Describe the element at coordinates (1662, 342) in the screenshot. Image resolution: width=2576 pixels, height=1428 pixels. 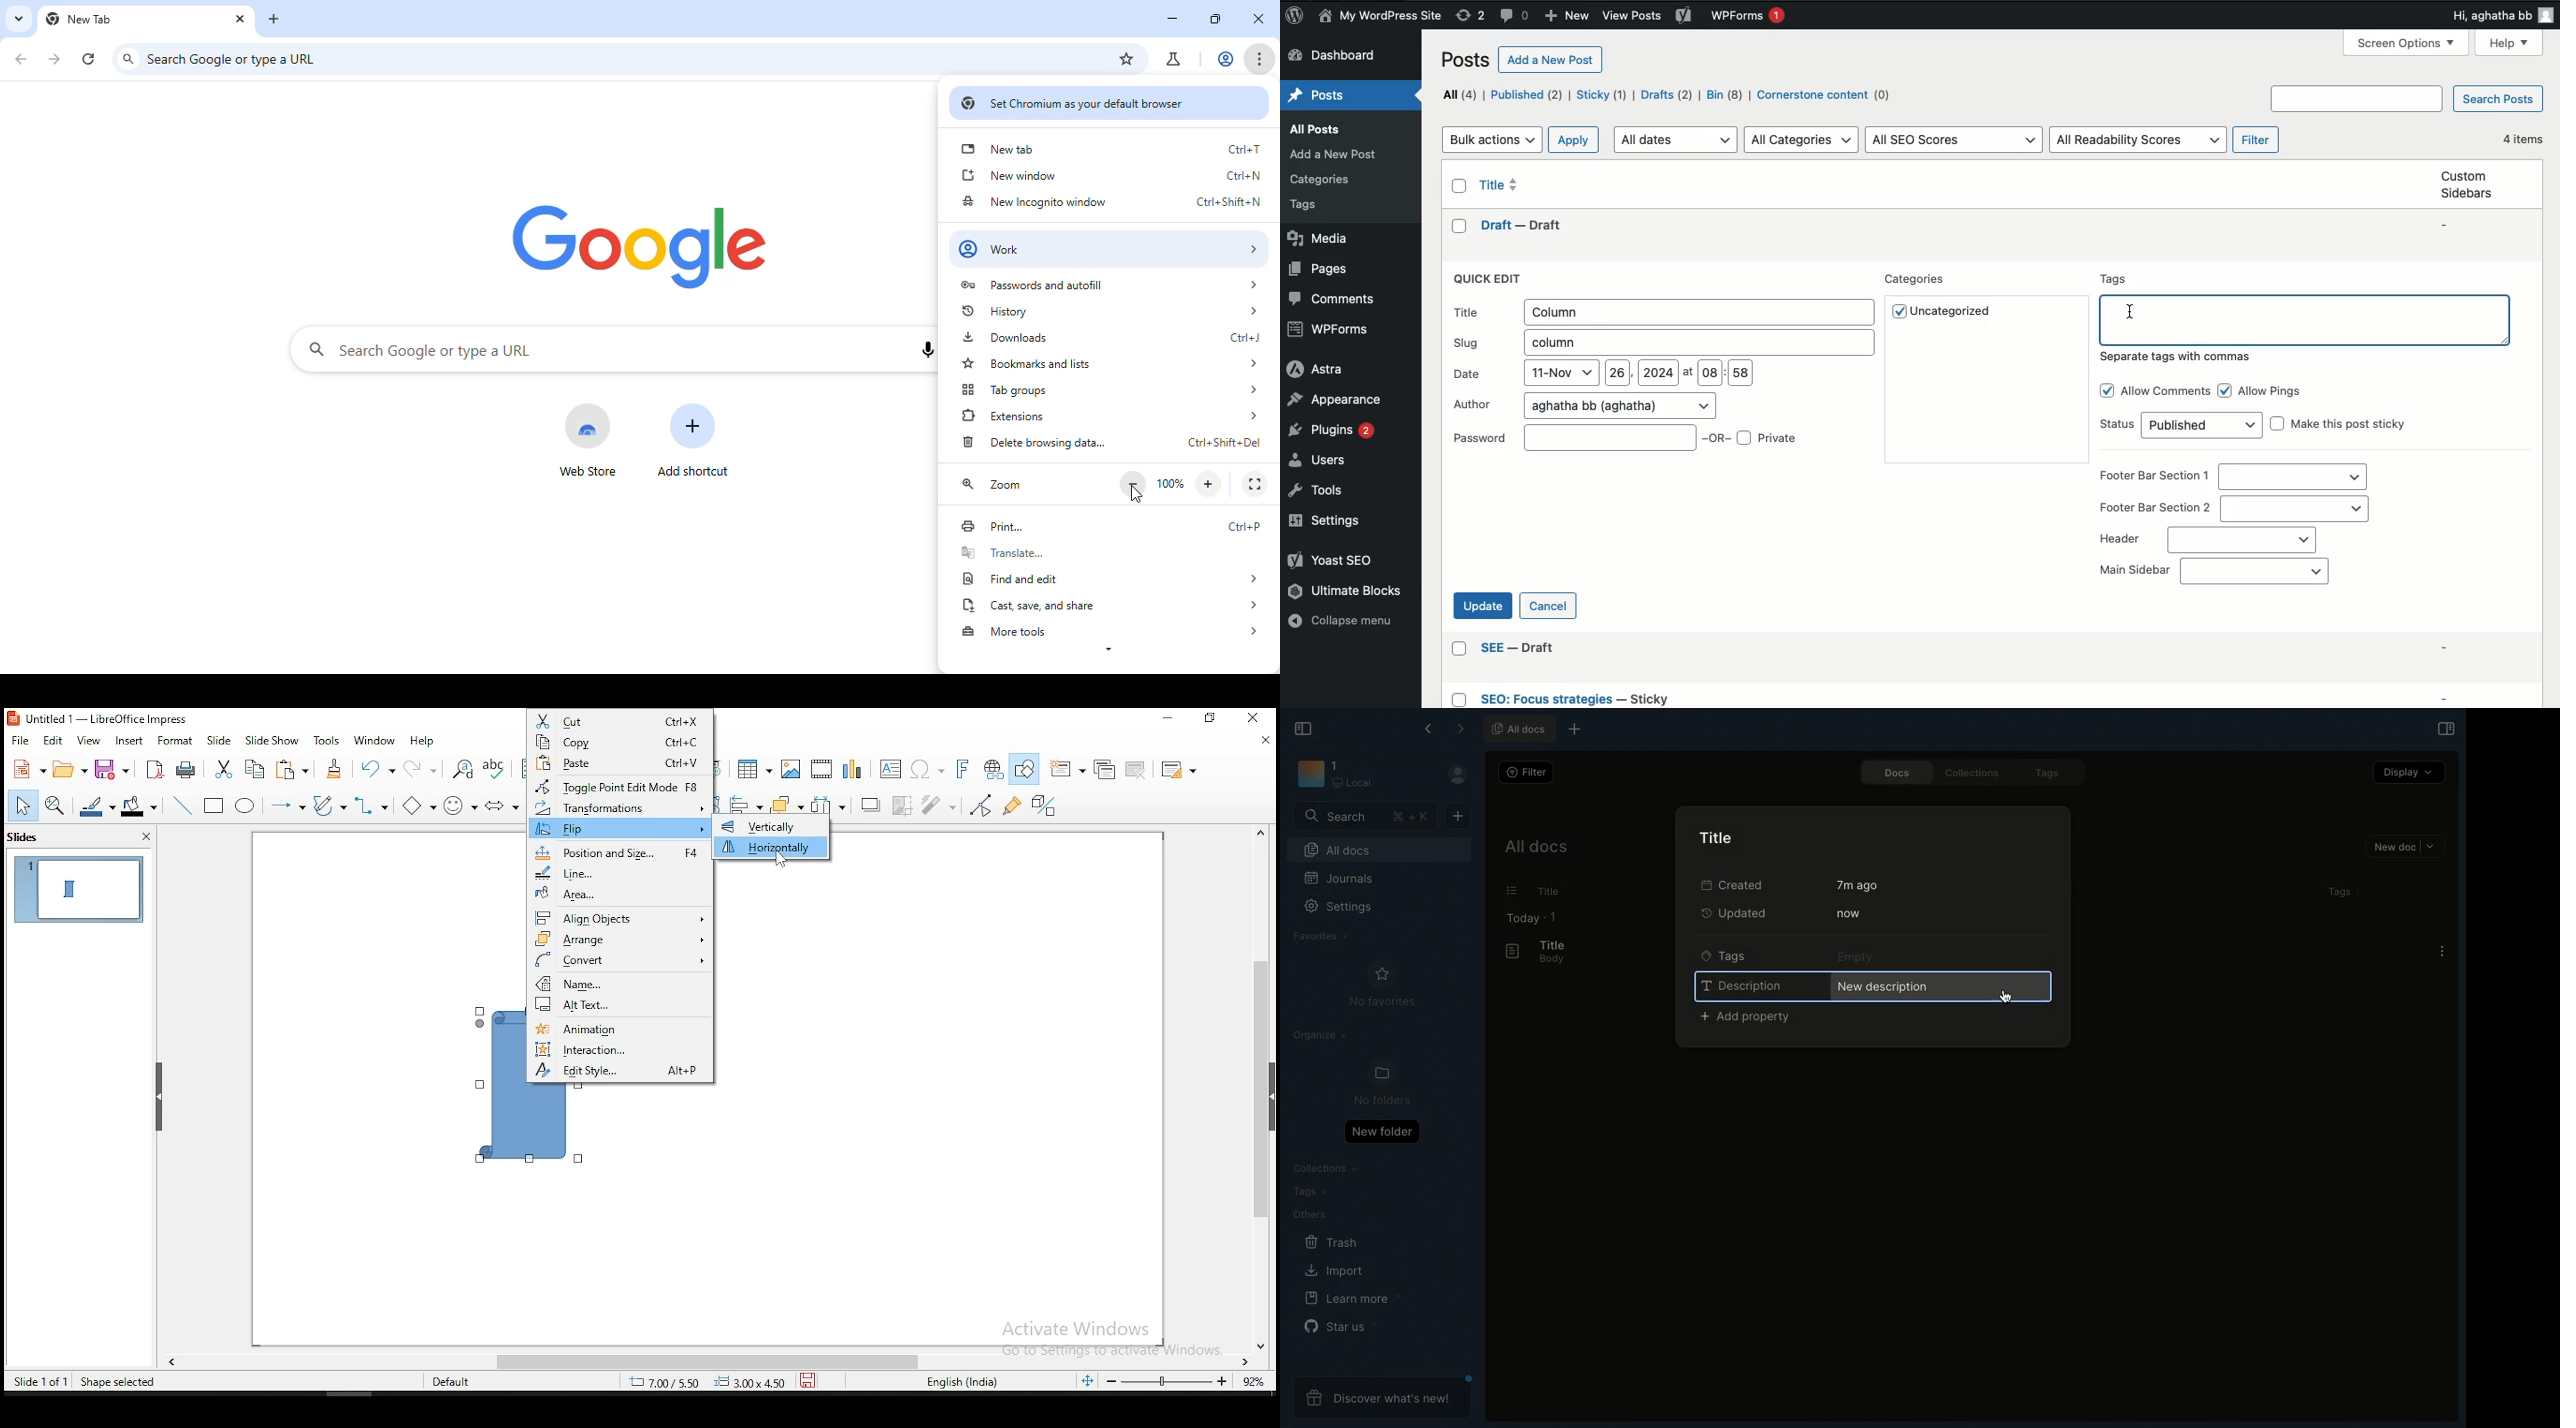
I see `Slug` at that location.